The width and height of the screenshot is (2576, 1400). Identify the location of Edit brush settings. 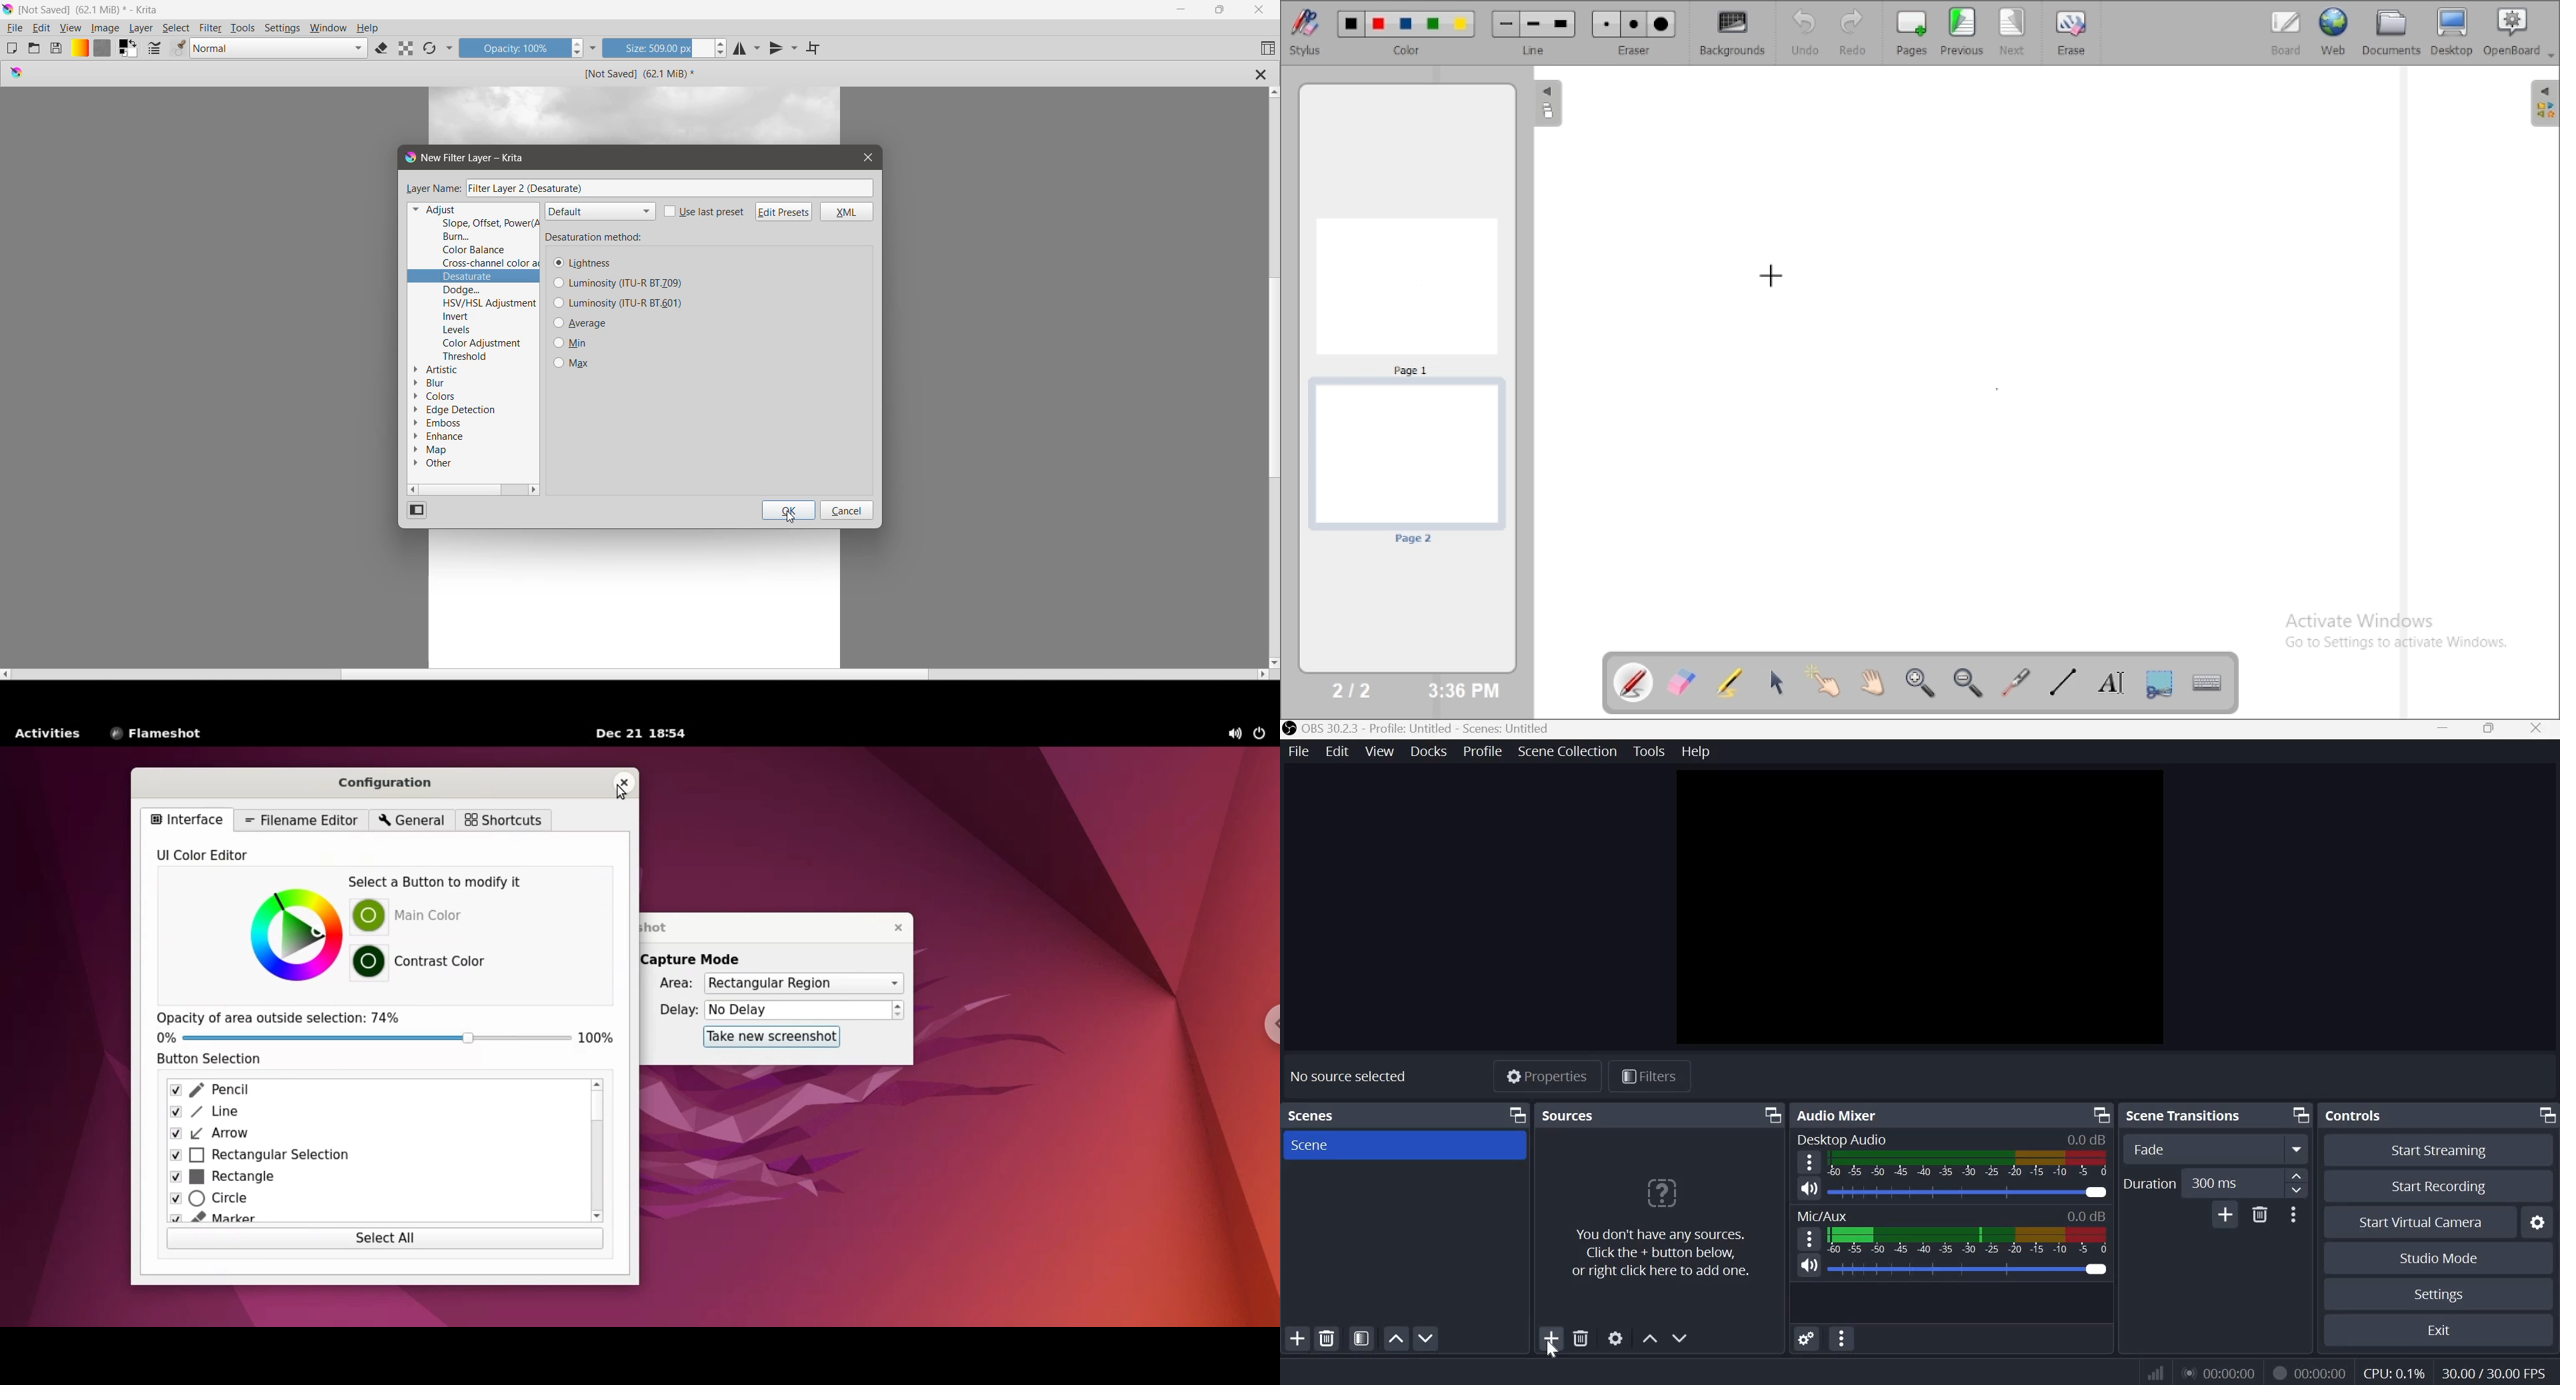
(155, 49).